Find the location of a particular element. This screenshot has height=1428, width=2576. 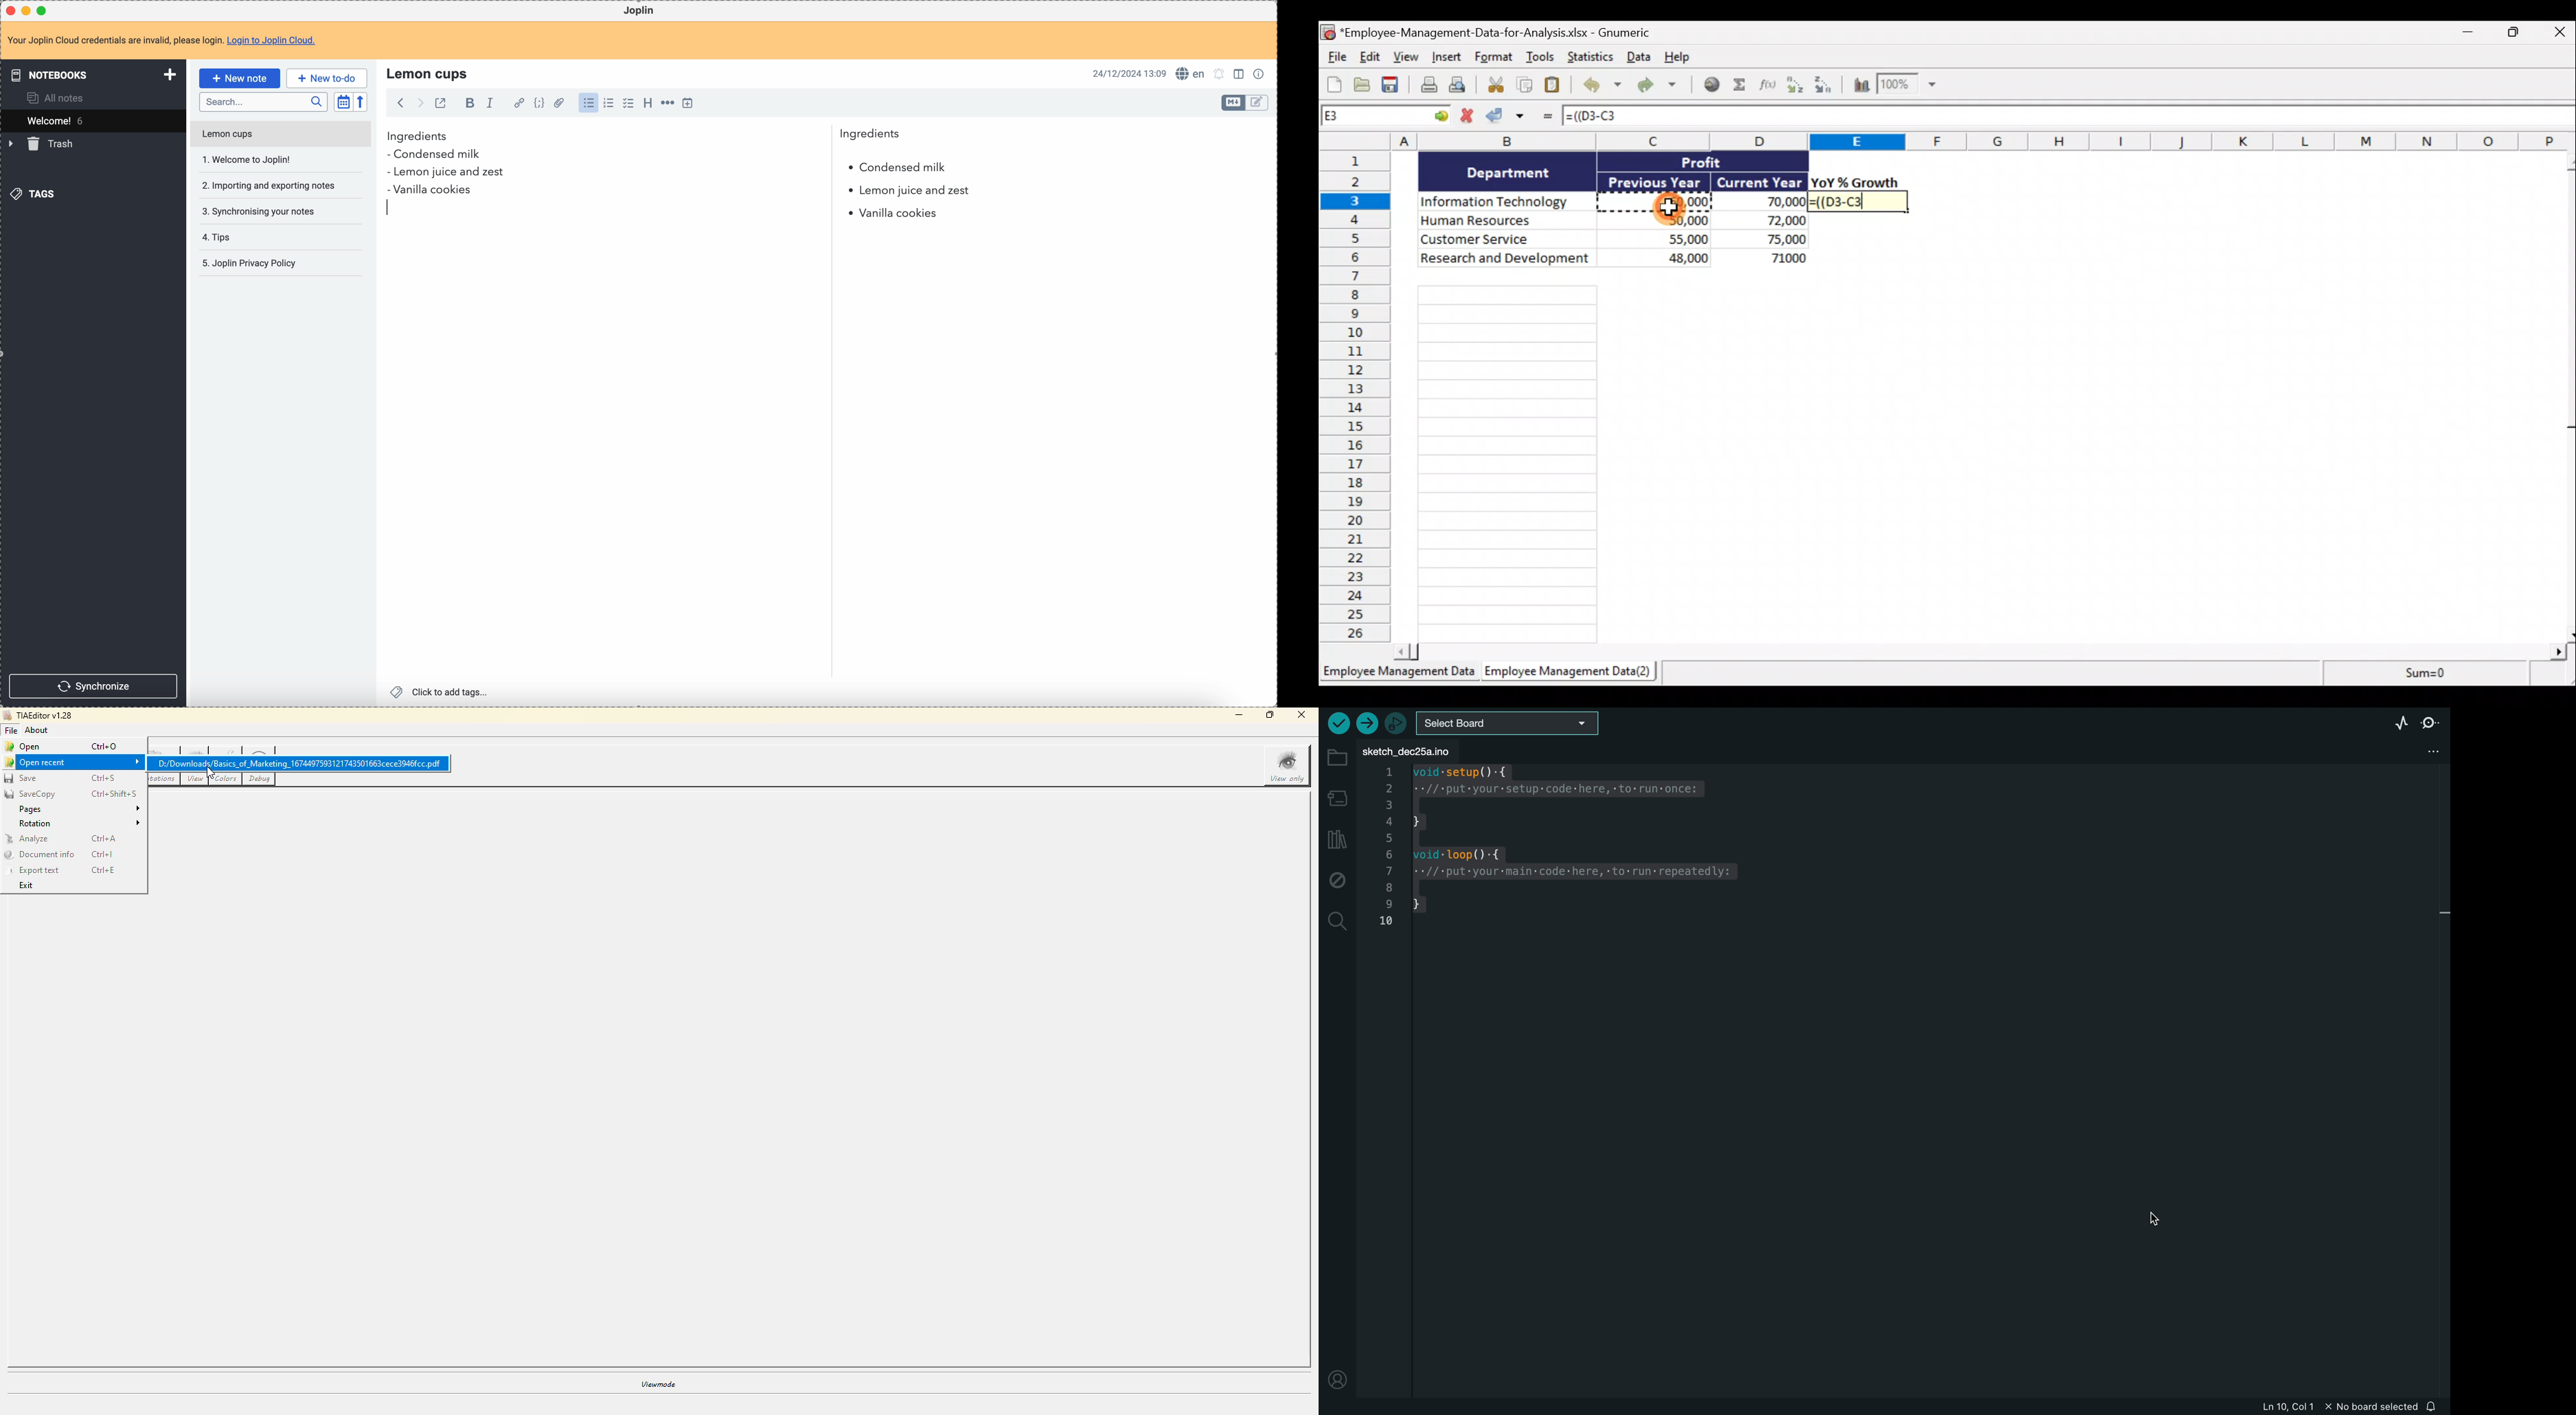

remove bullet point is located at coordinates (389, 209).